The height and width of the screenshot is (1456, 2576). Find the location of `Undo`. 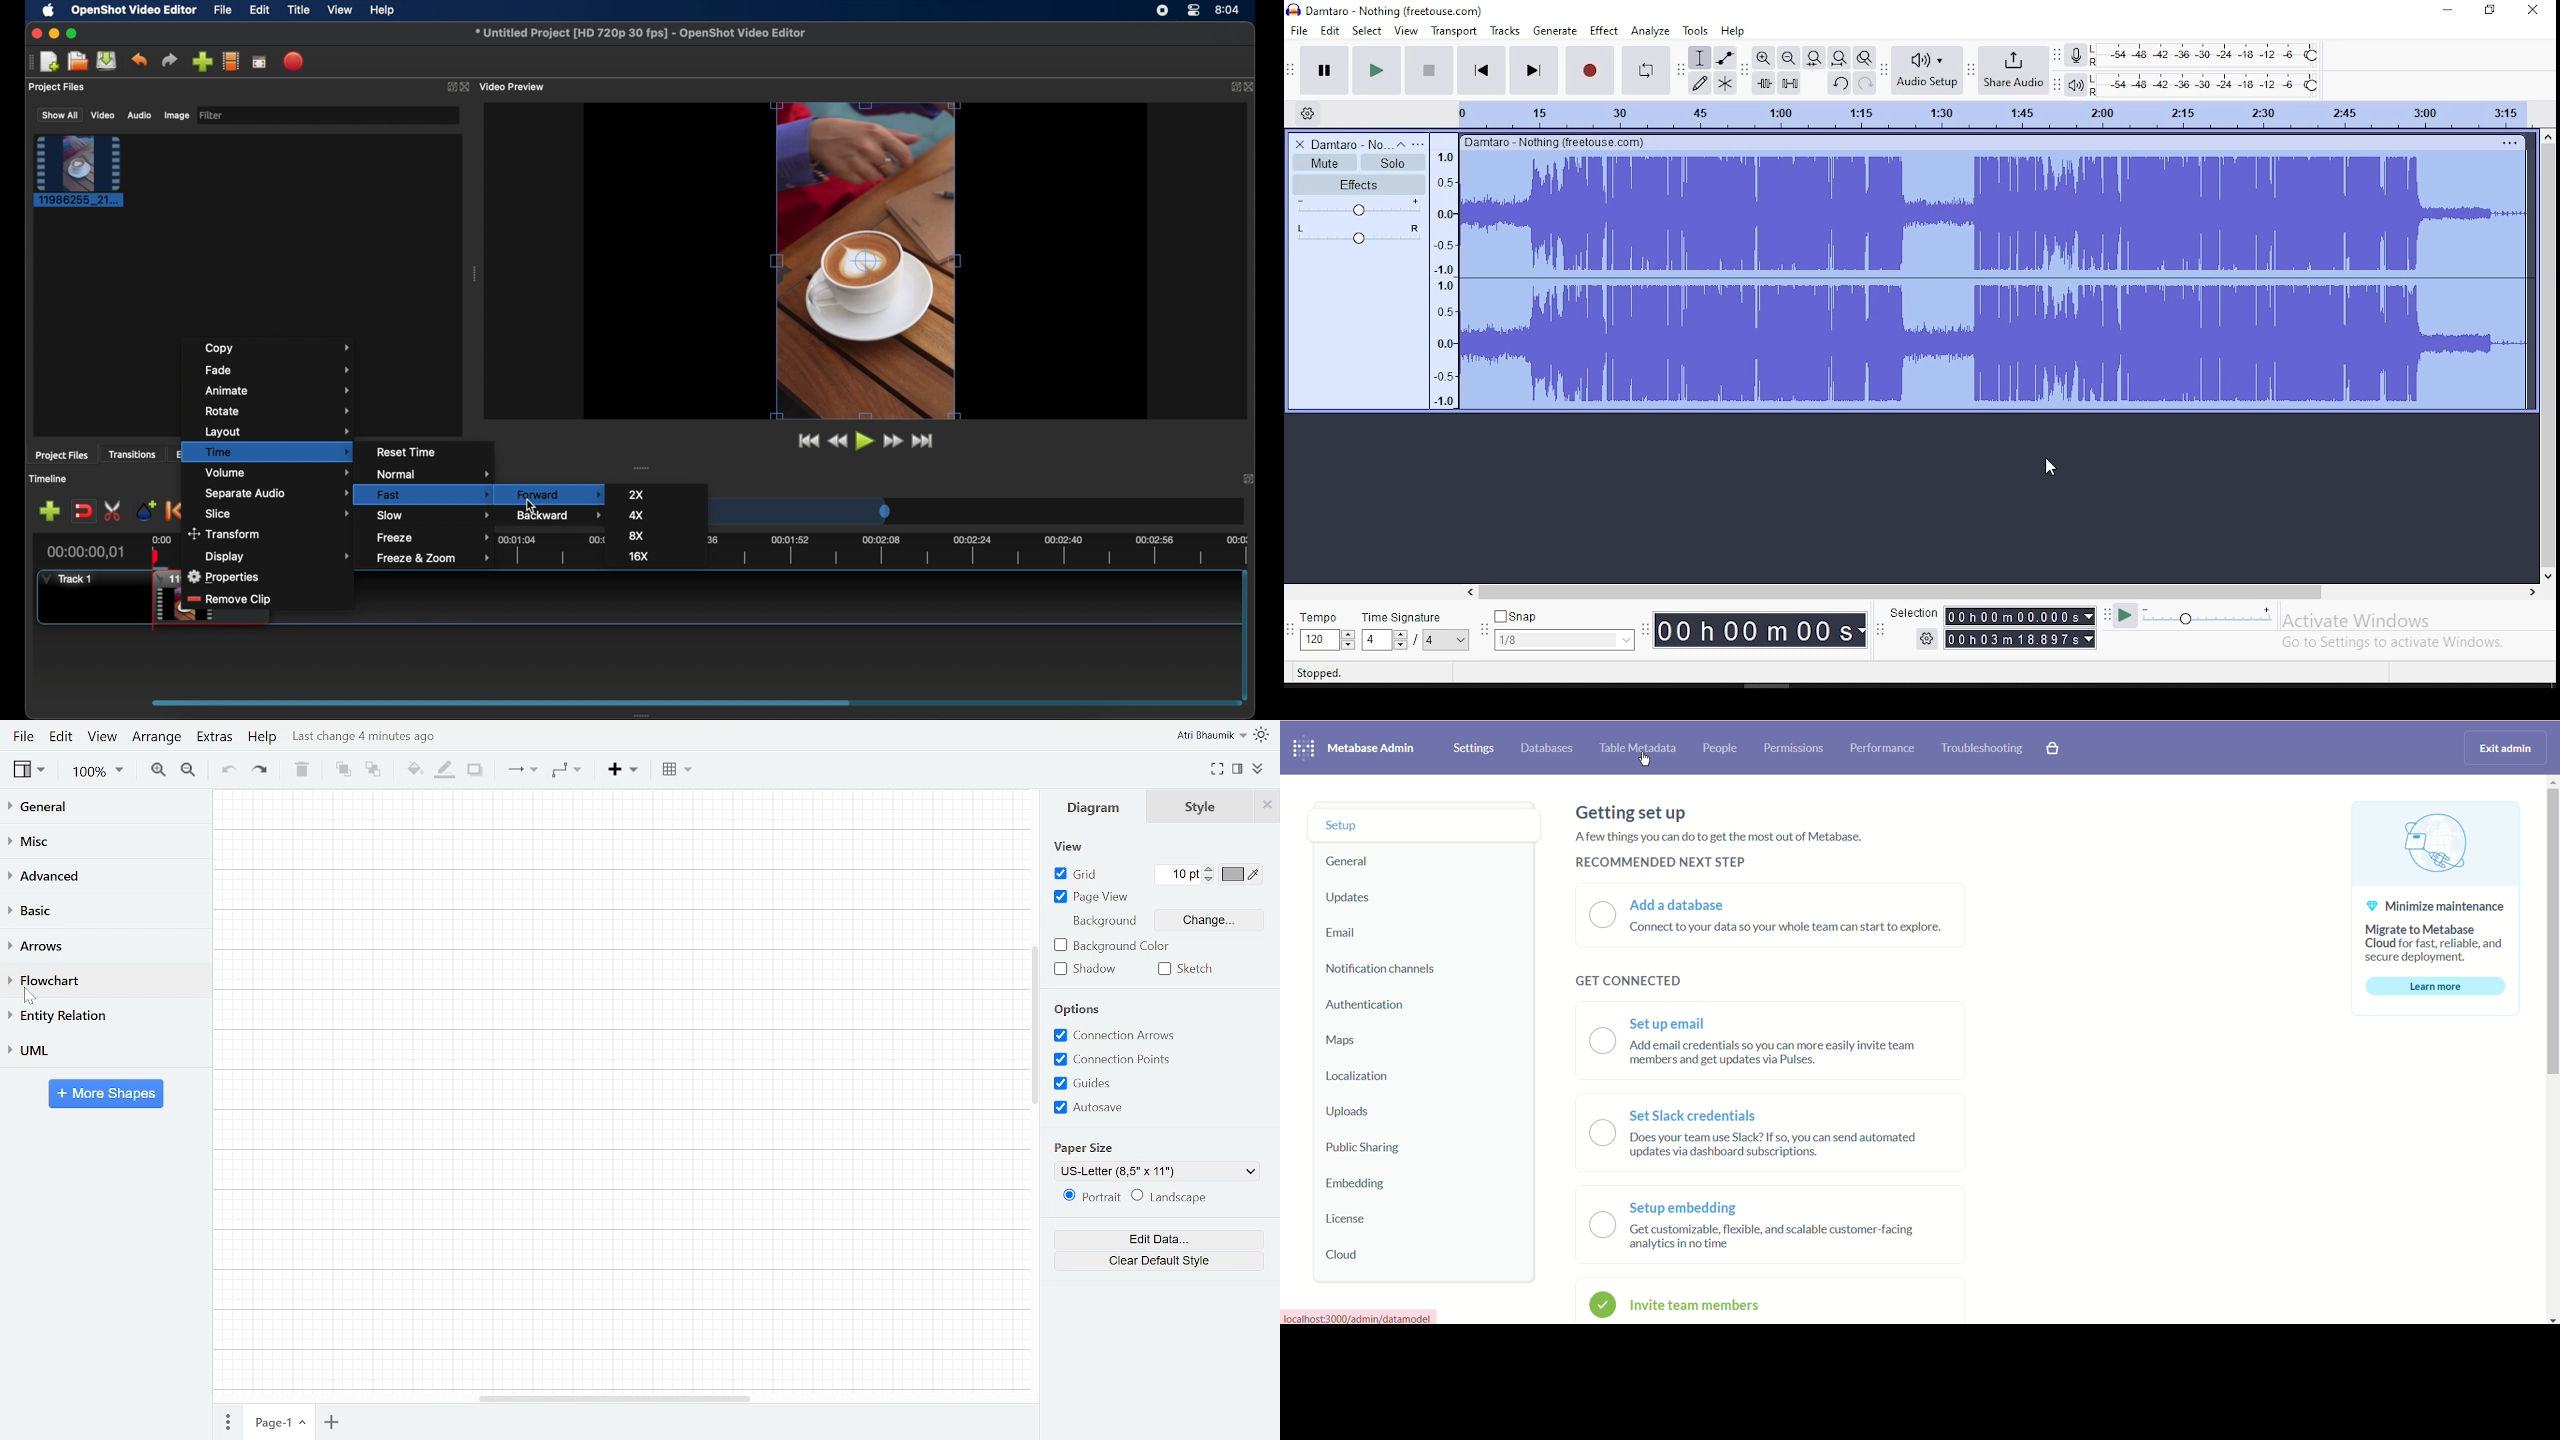

Undo is located at coordinates (228, 771).